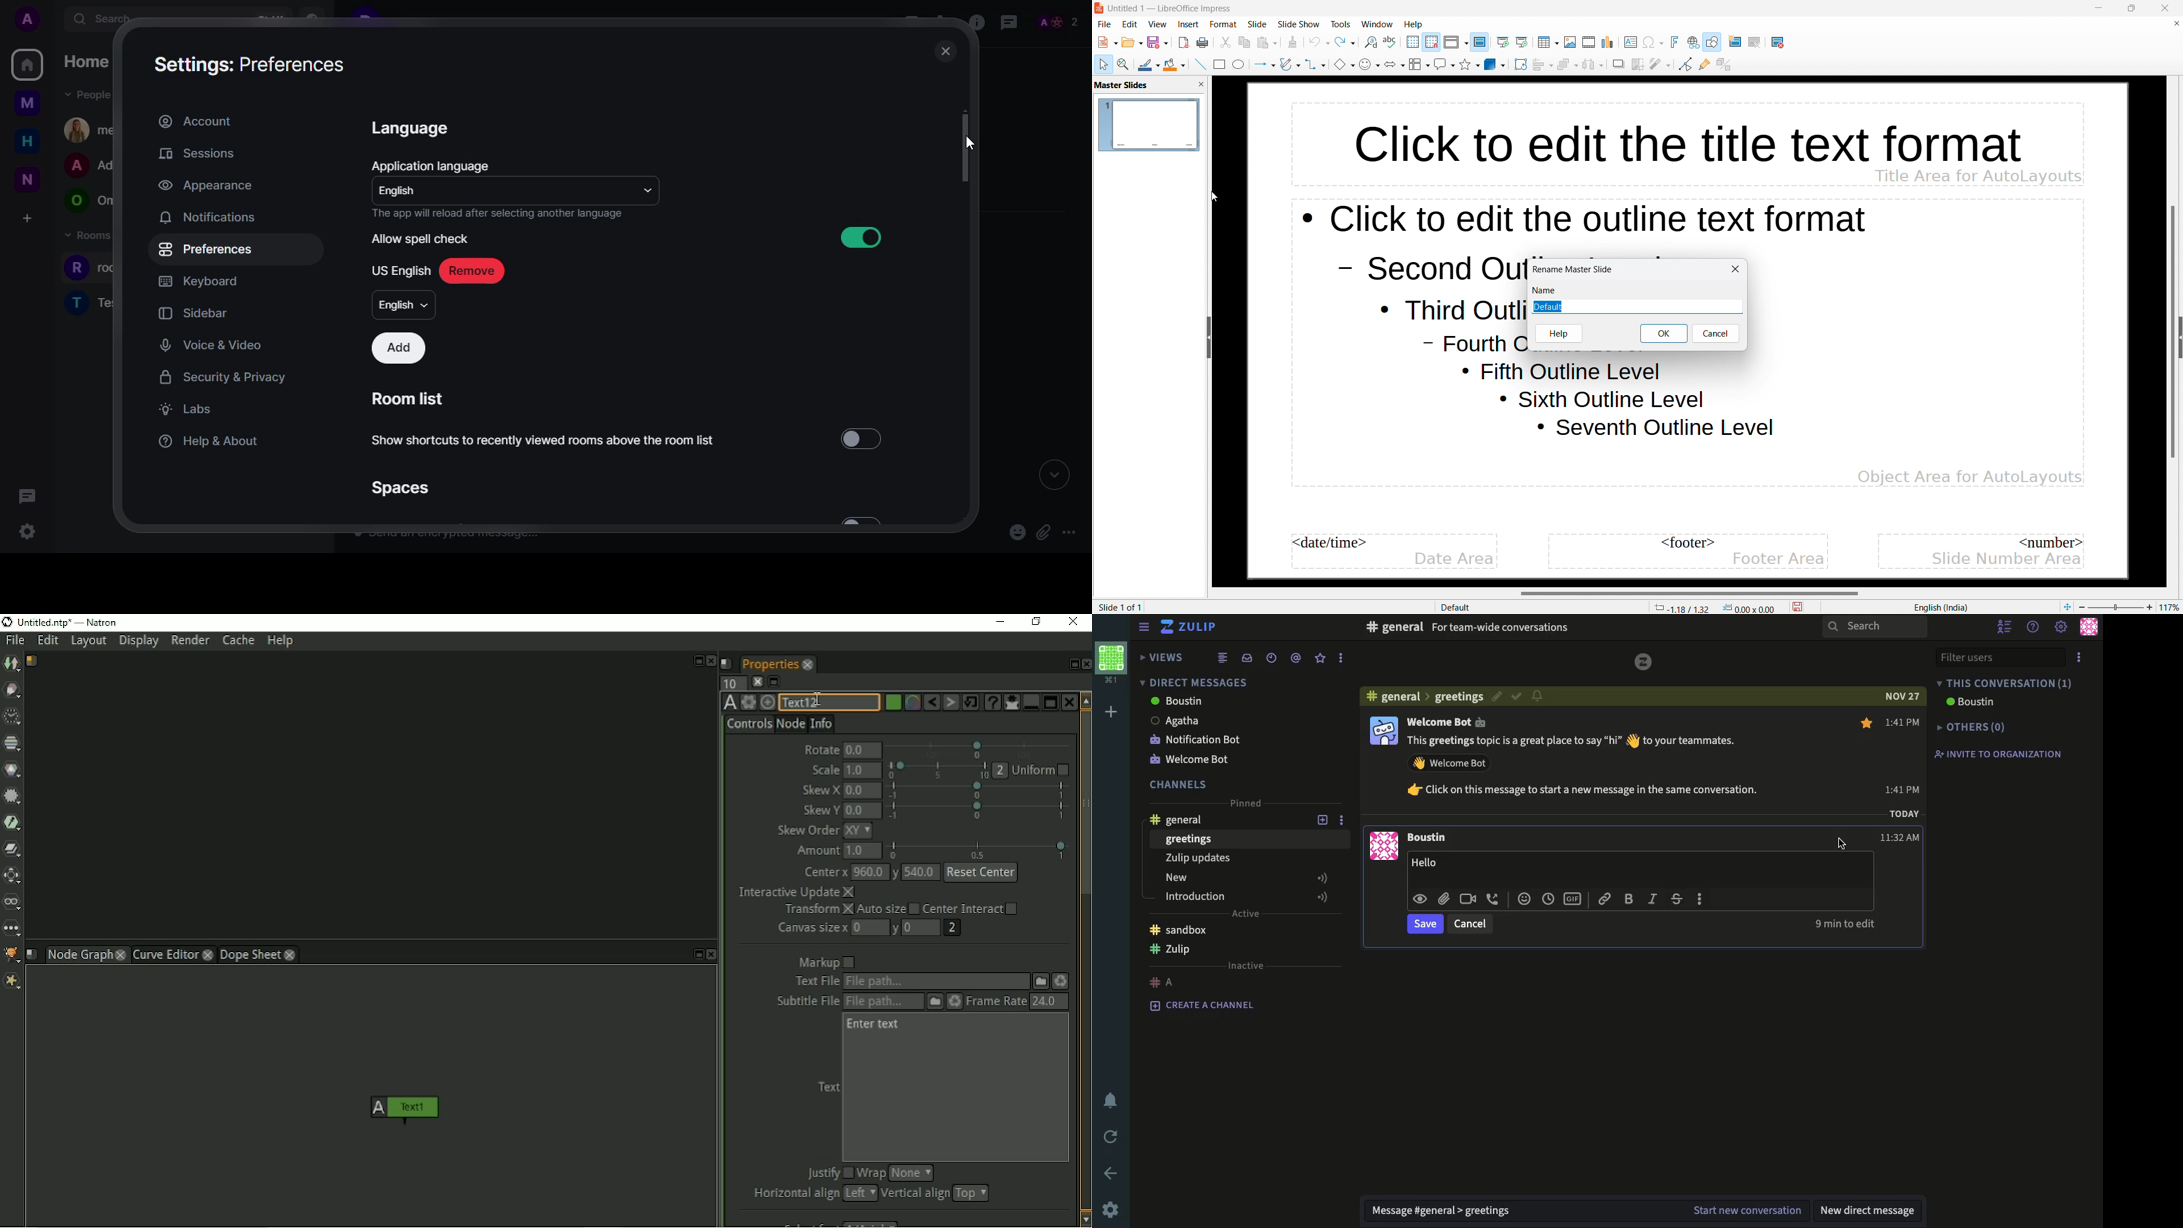 The height and width of the screenshot is (1232, 2184). I want to click on cursor coordinates, so click(1683, 607).